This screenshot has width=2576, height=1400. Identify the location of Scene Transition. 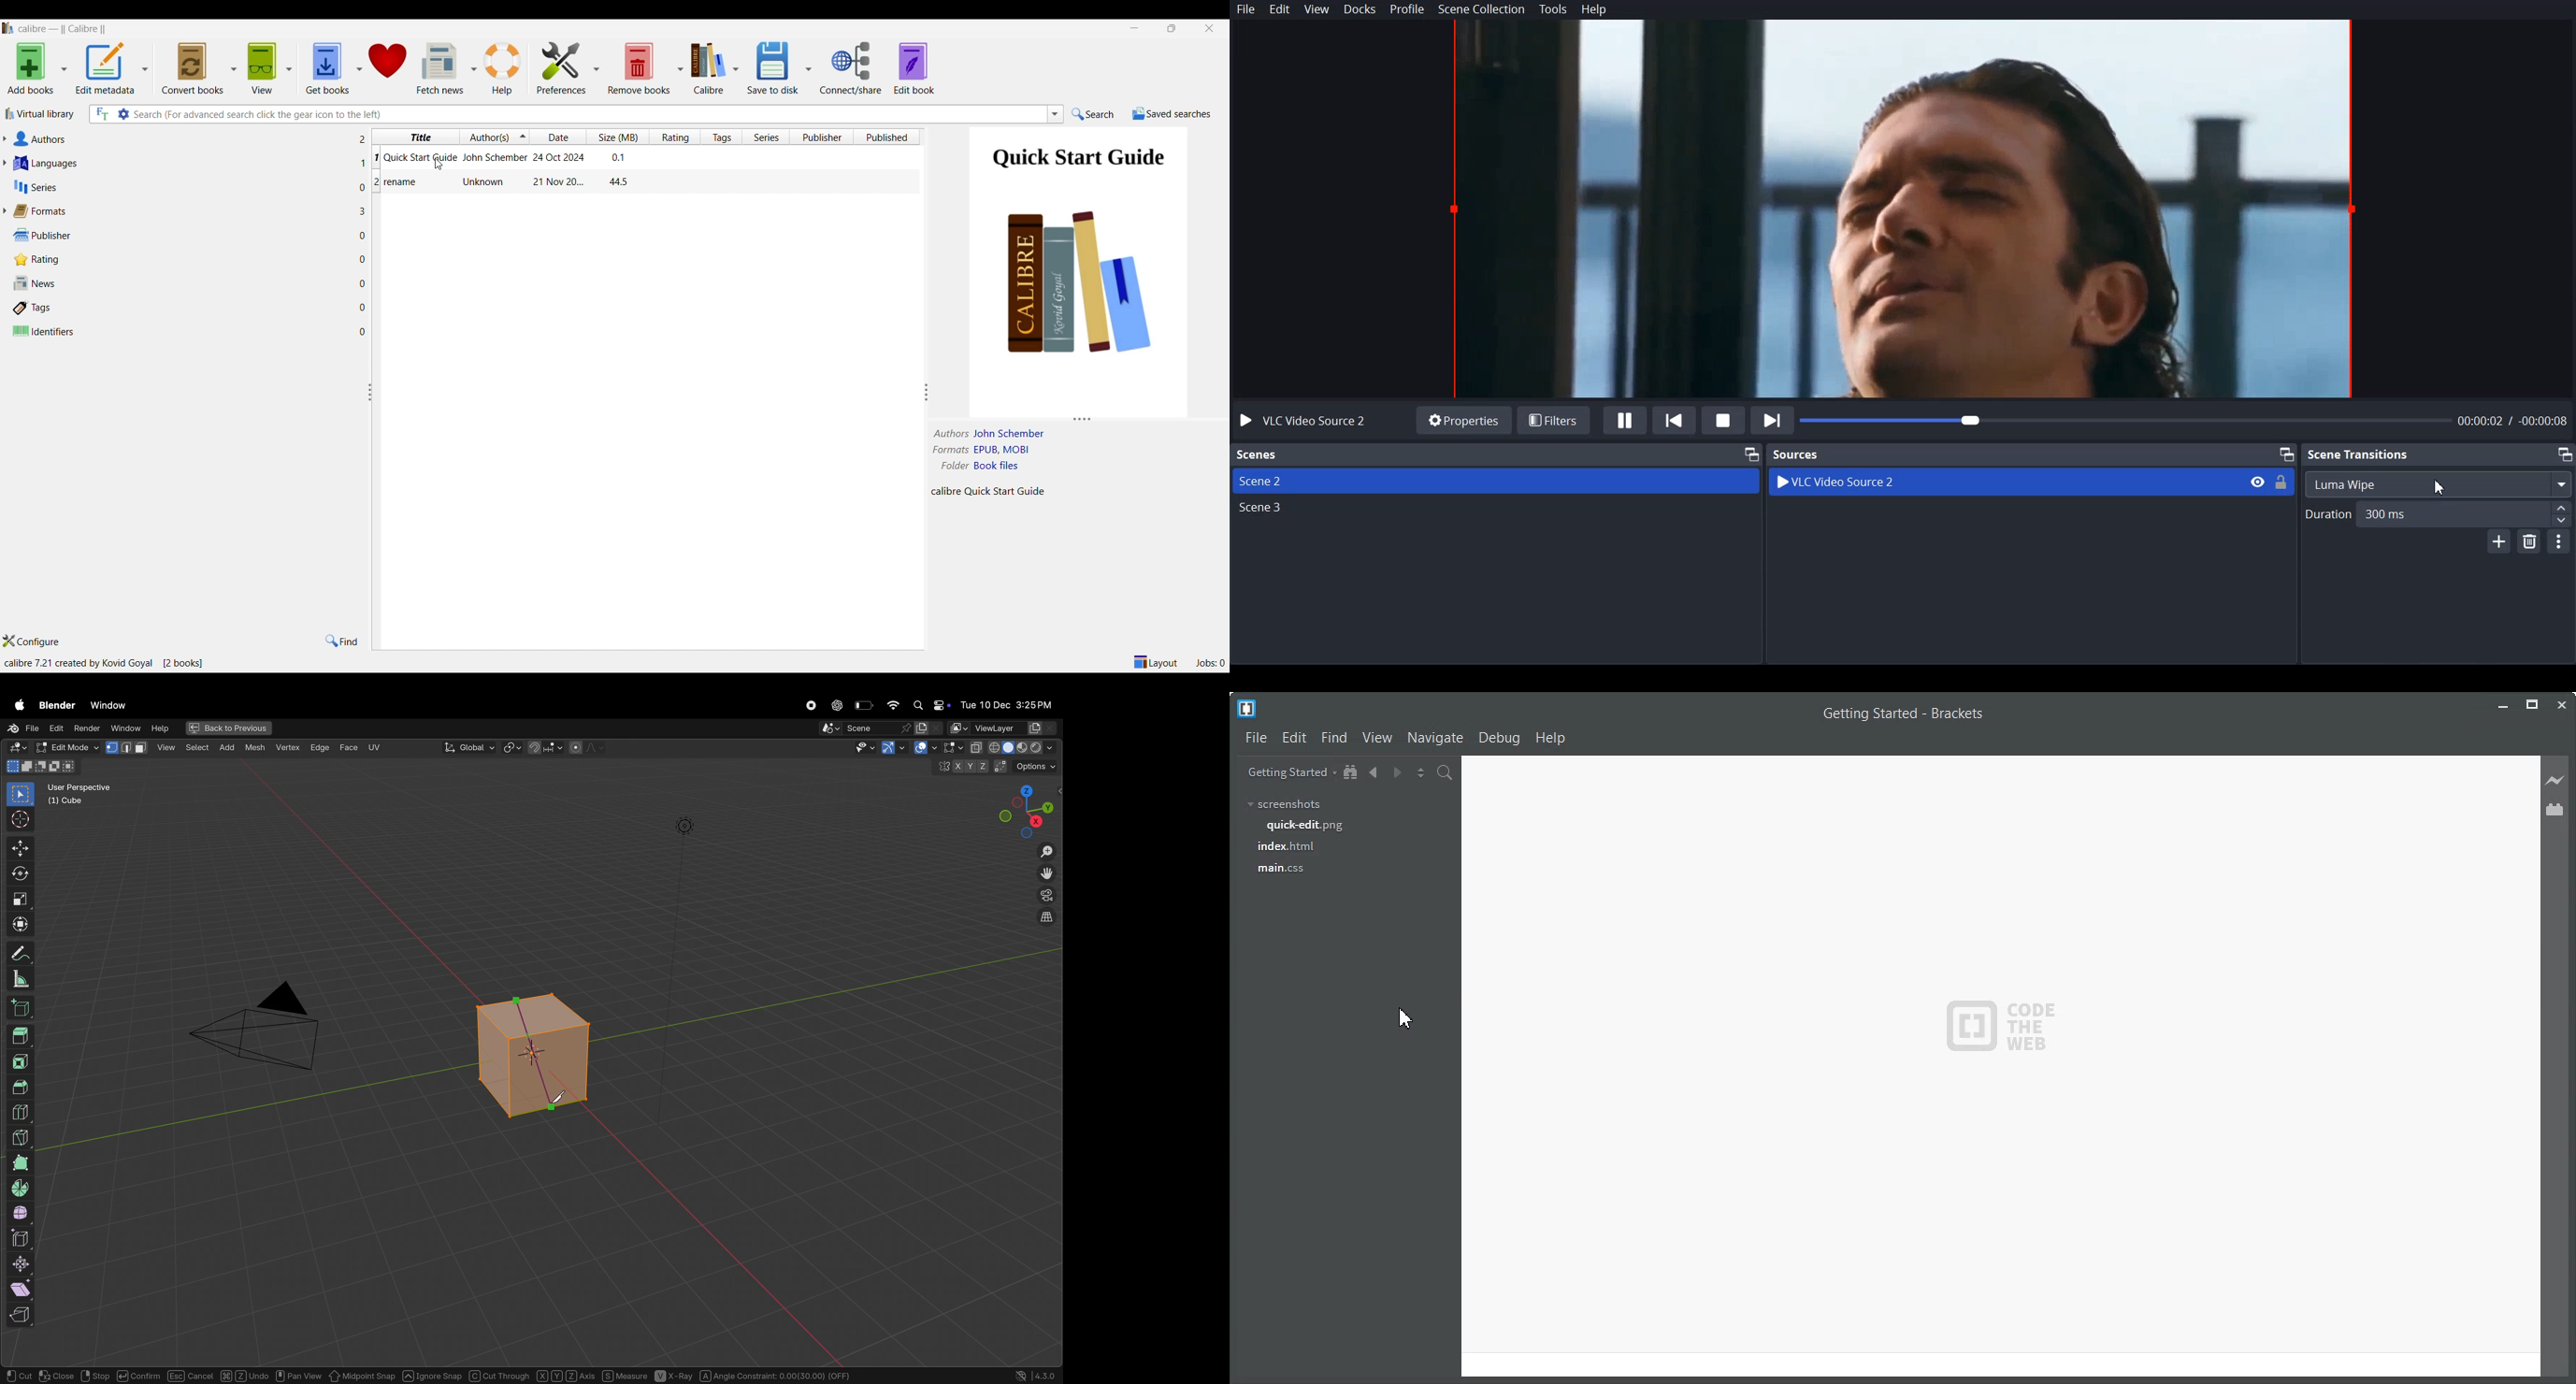
(2359, 453).